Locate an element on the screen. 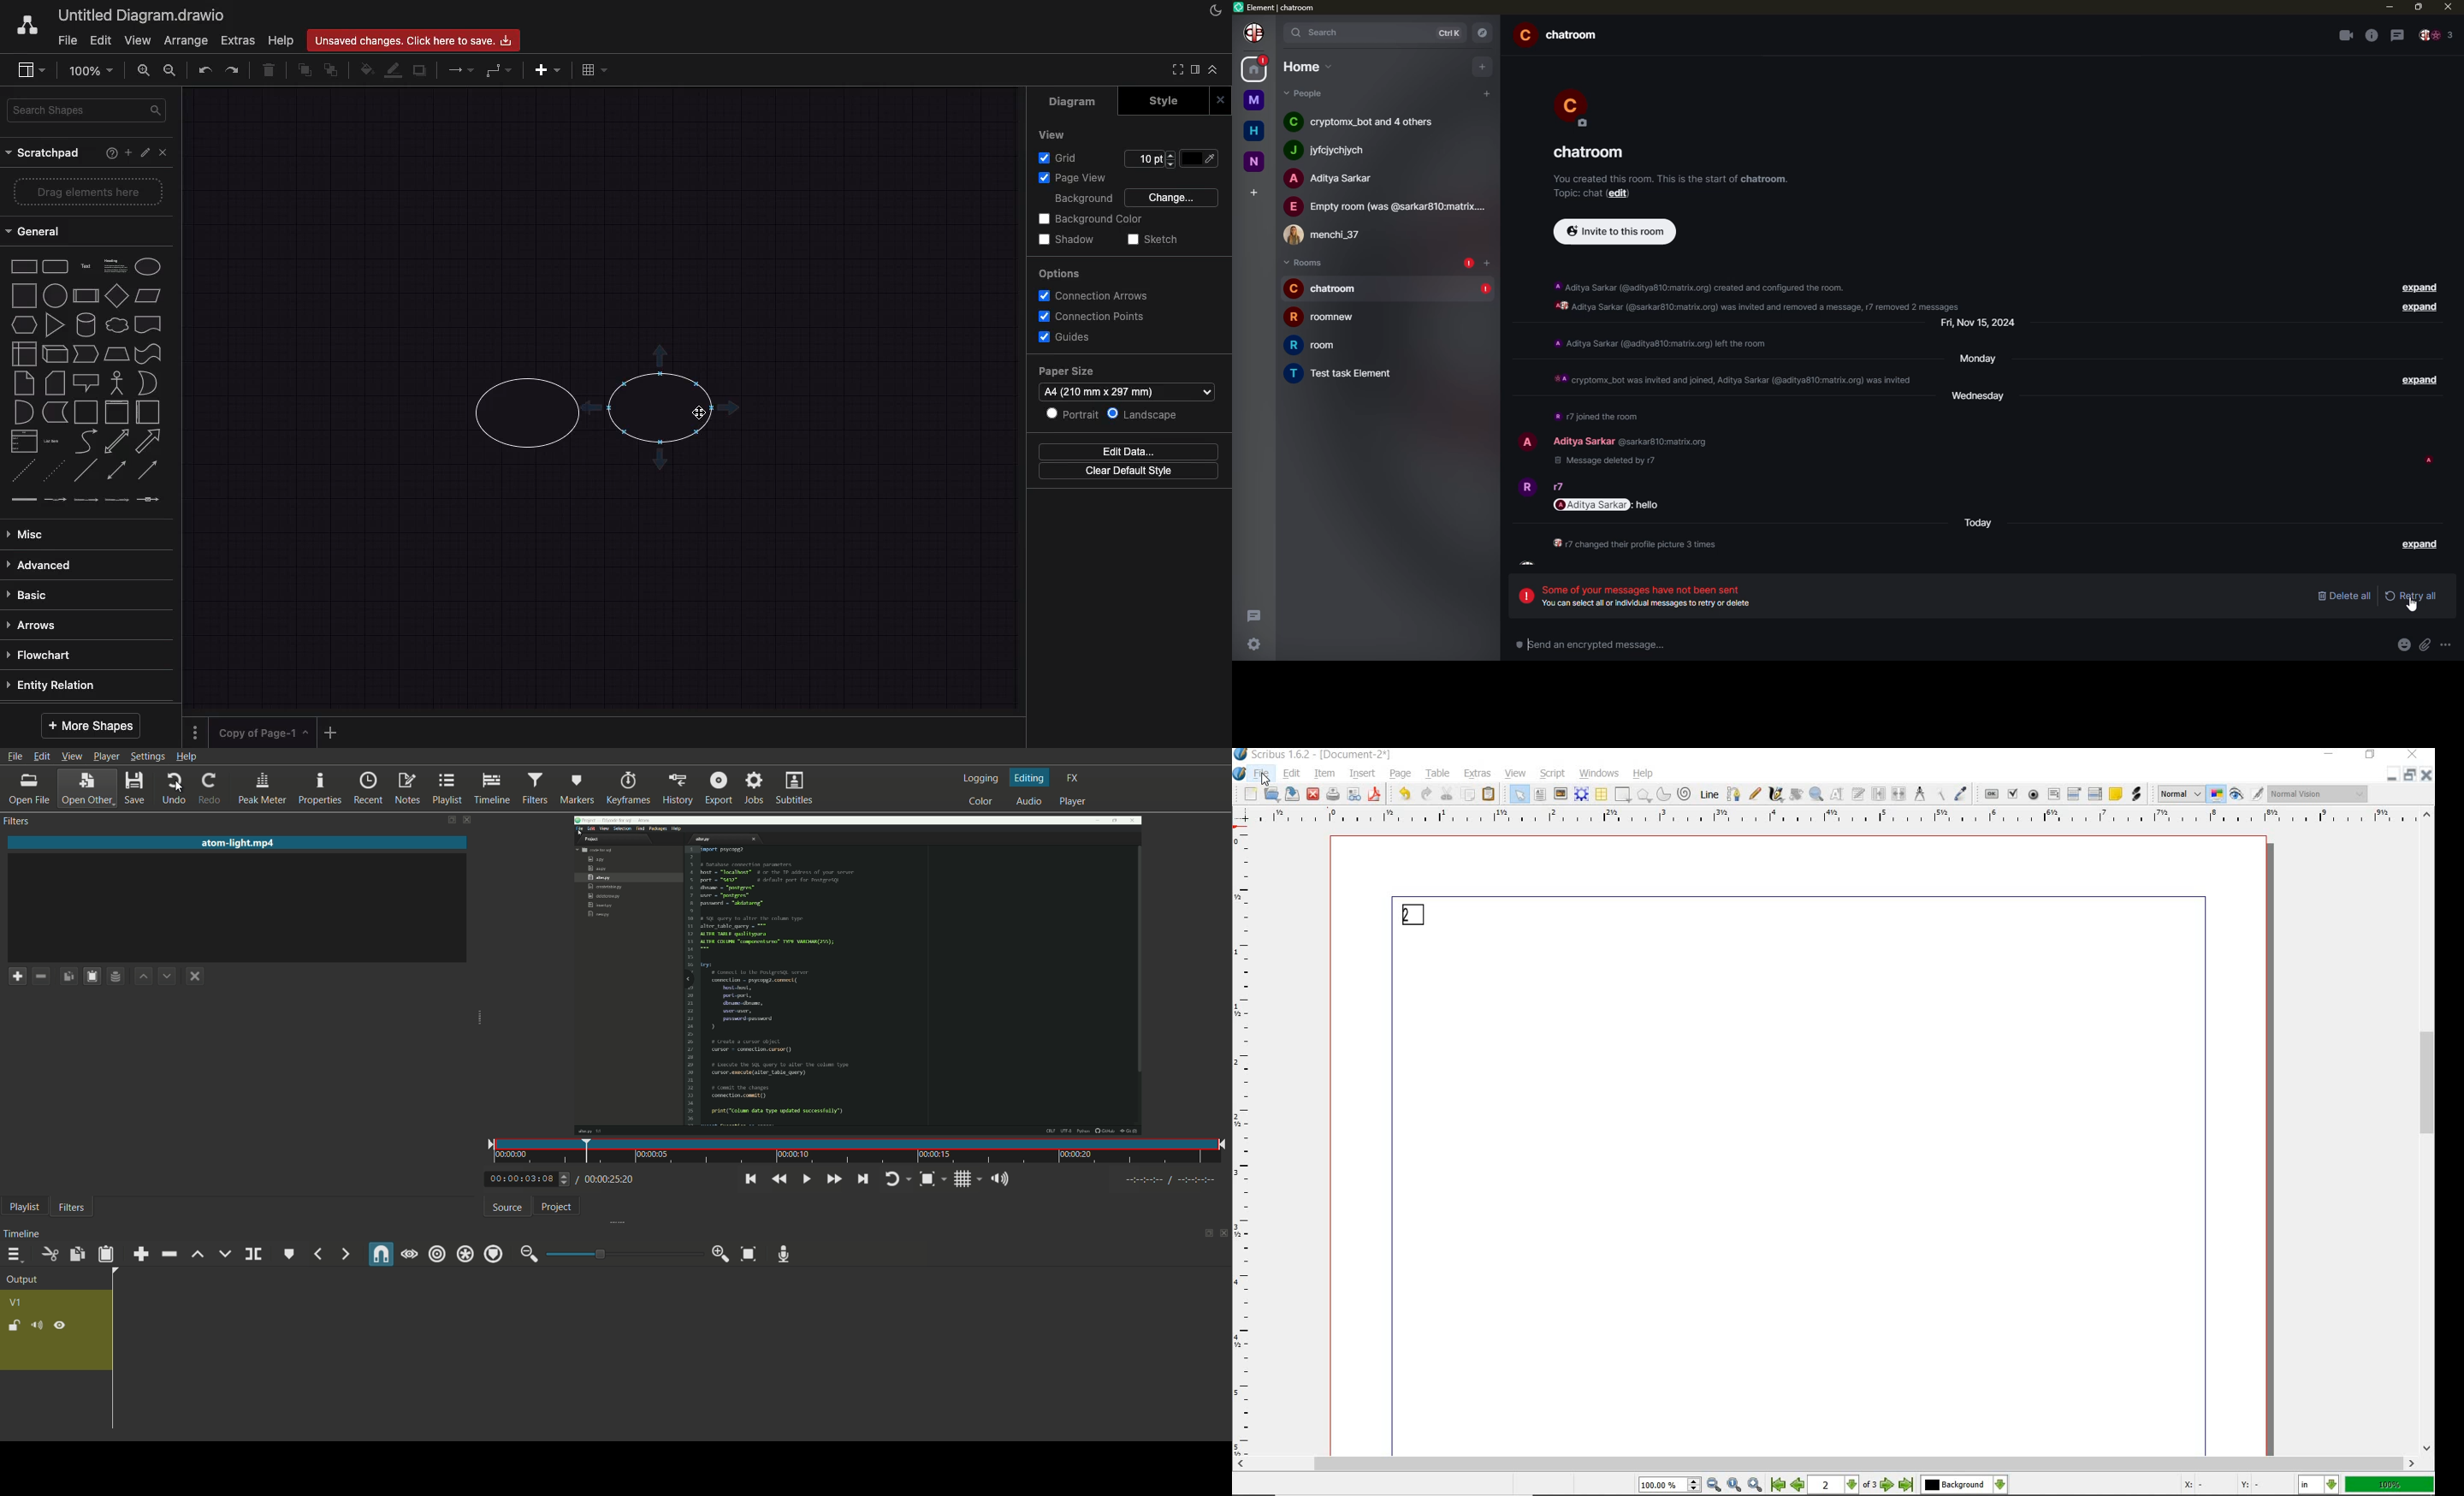 This screenshot has height=1512, width=2464. trapezoid is located at coordinates (117, 353).